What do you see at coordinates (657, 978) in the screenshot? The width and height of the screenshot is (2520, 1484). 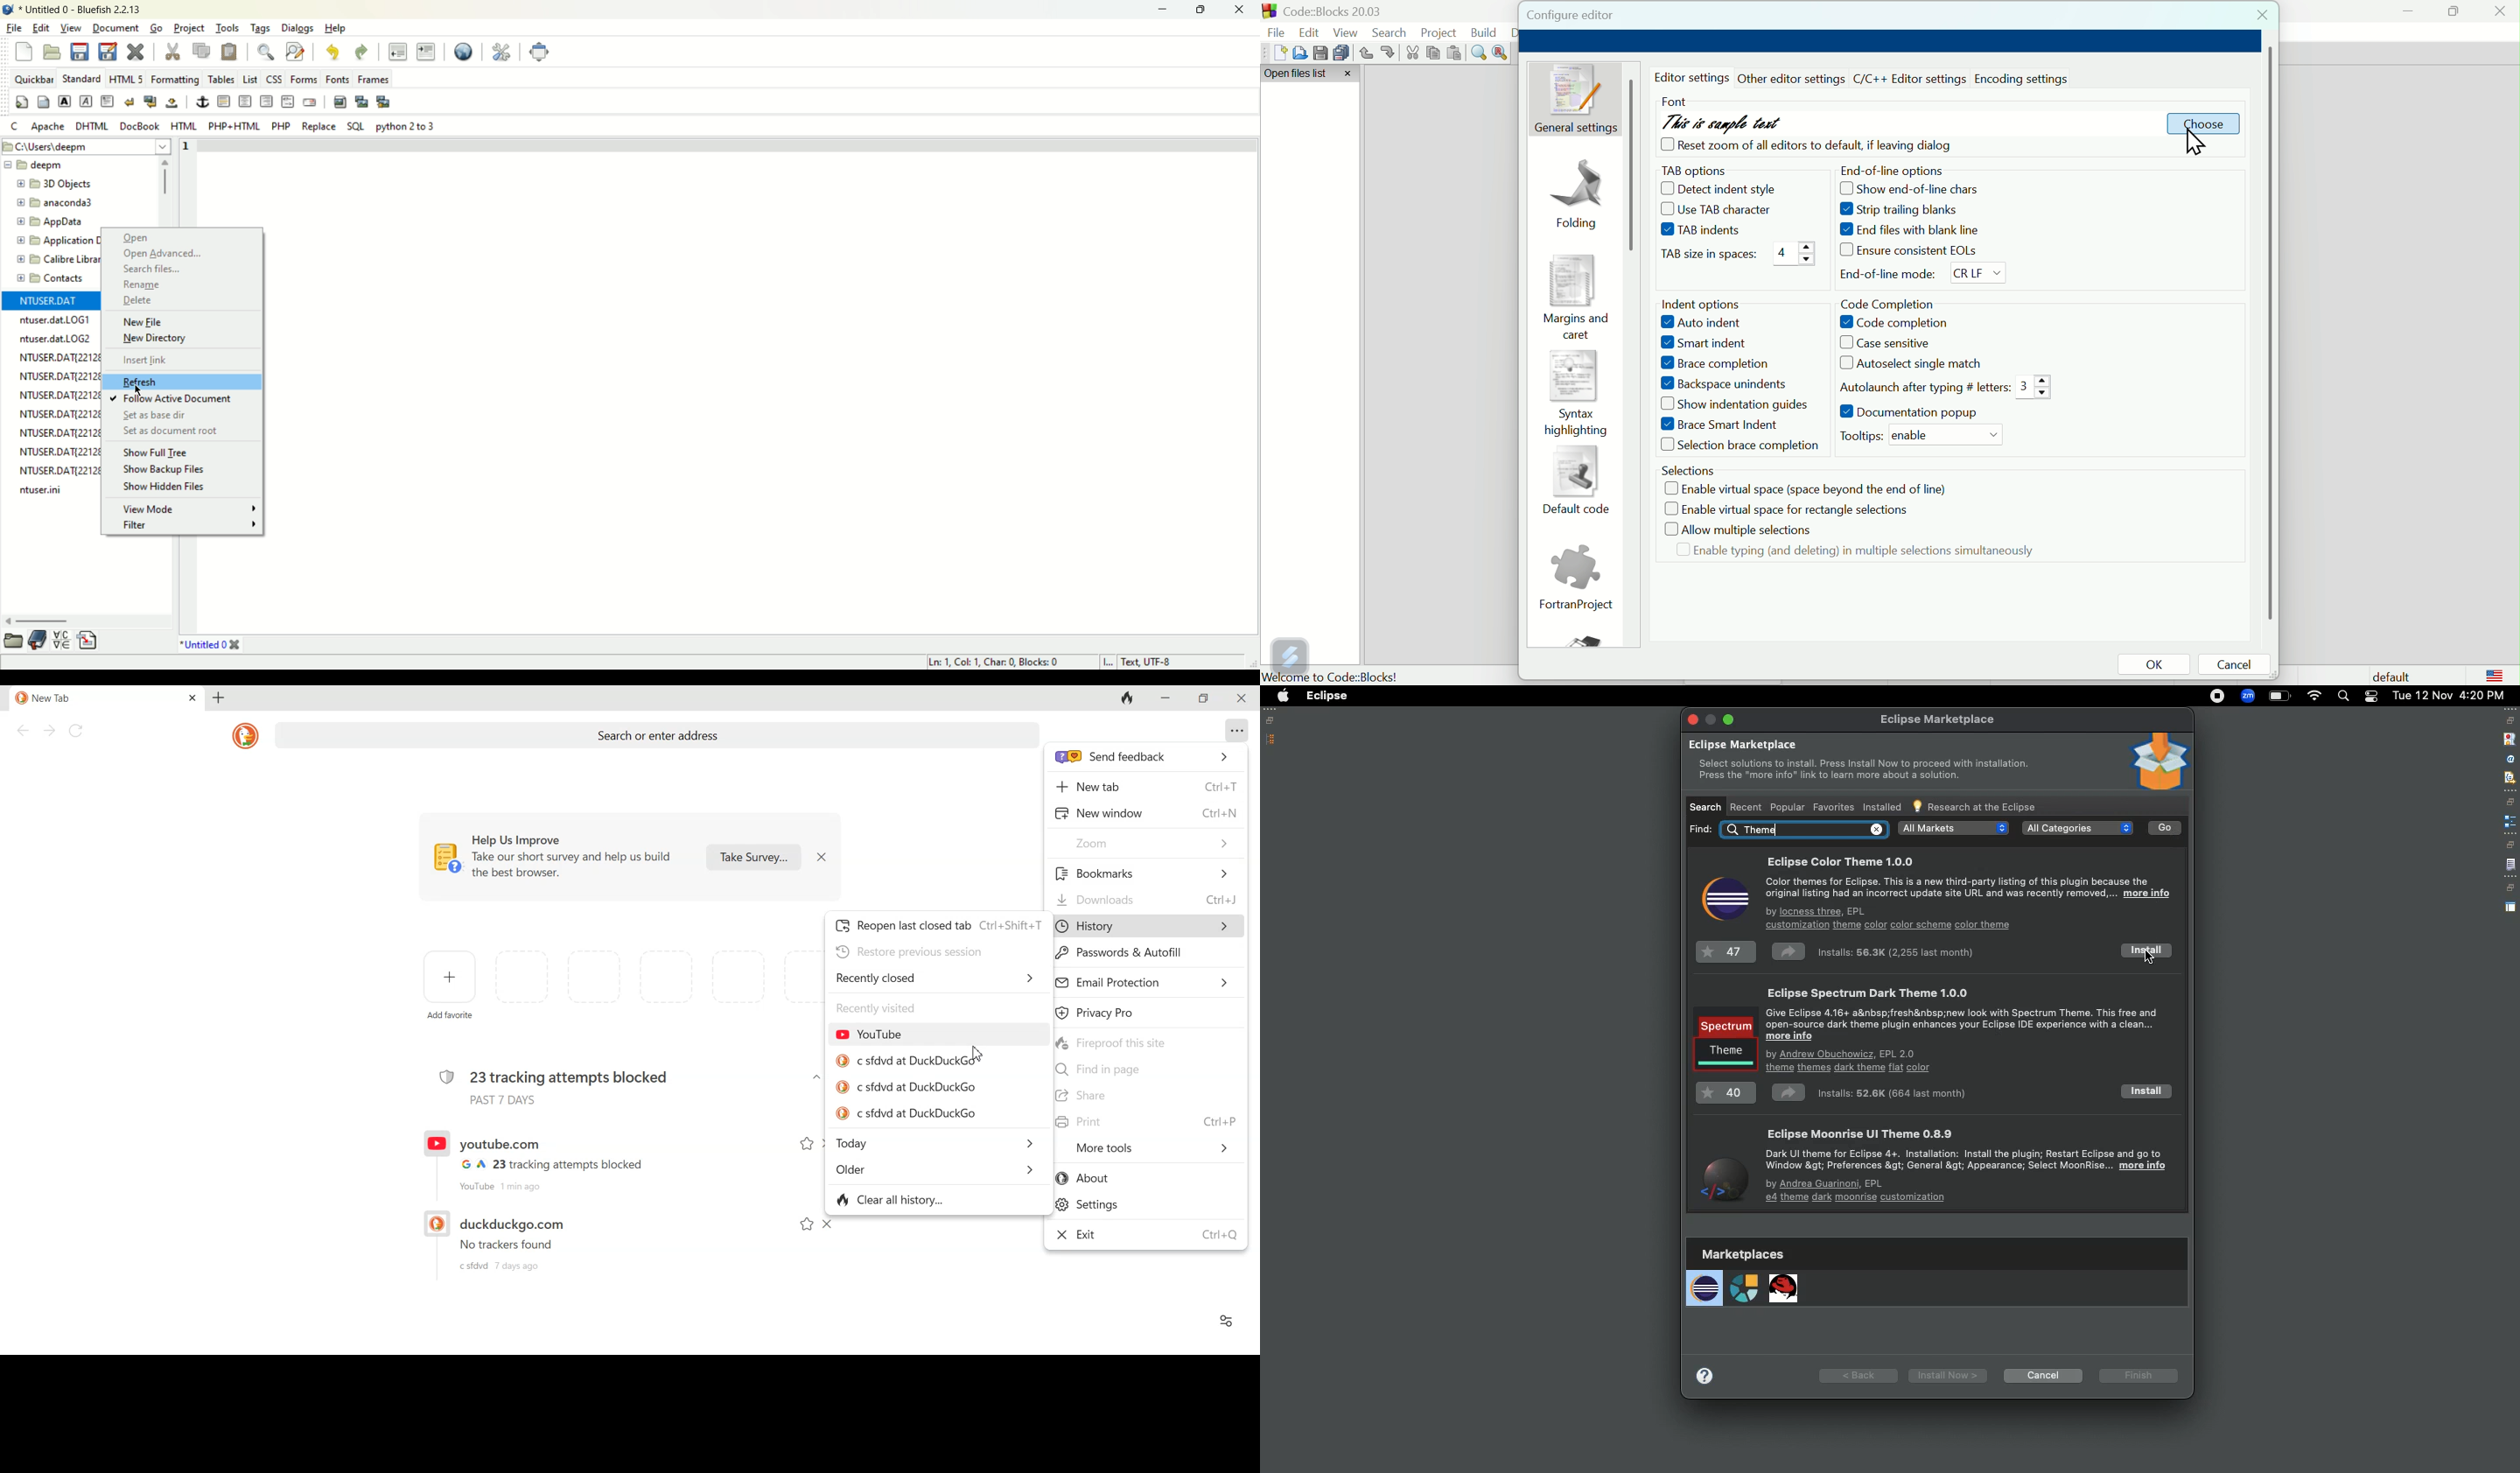 I see `space for adding favorites` at bounding box center [657, 978].